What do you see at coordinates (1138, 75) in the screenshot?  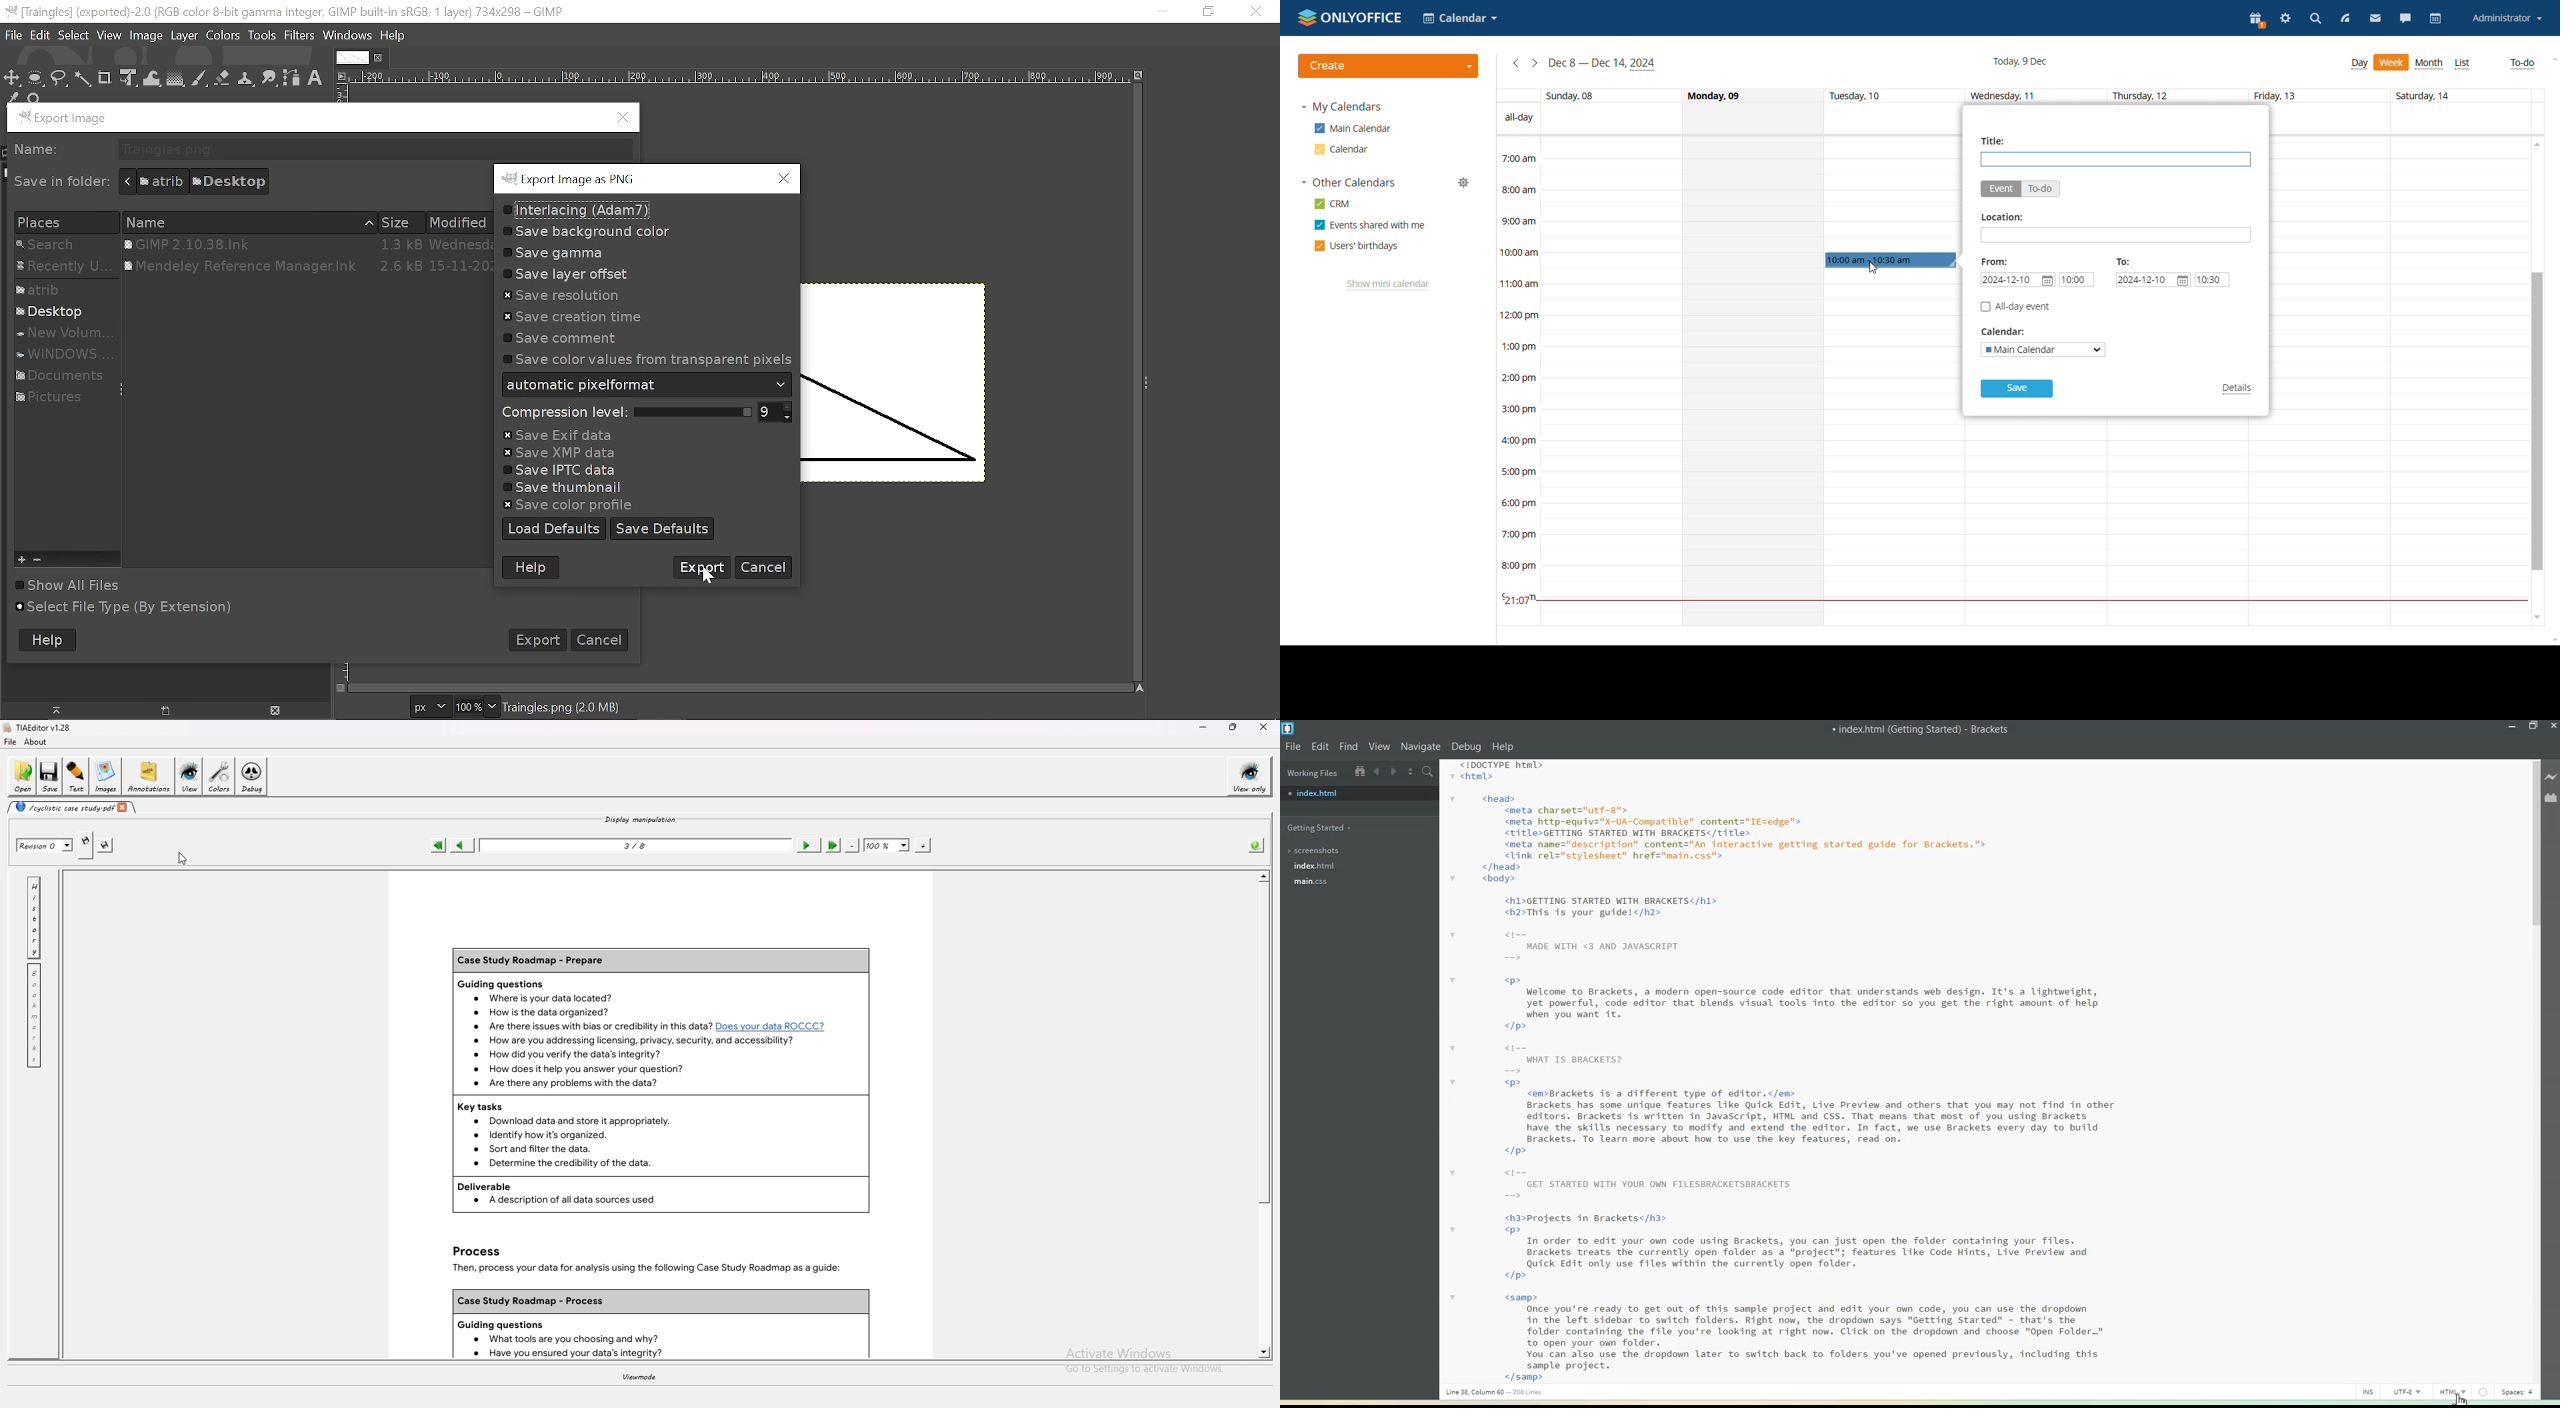 I see `Zoom image when window size changes` at bounding box center [1138, 75].